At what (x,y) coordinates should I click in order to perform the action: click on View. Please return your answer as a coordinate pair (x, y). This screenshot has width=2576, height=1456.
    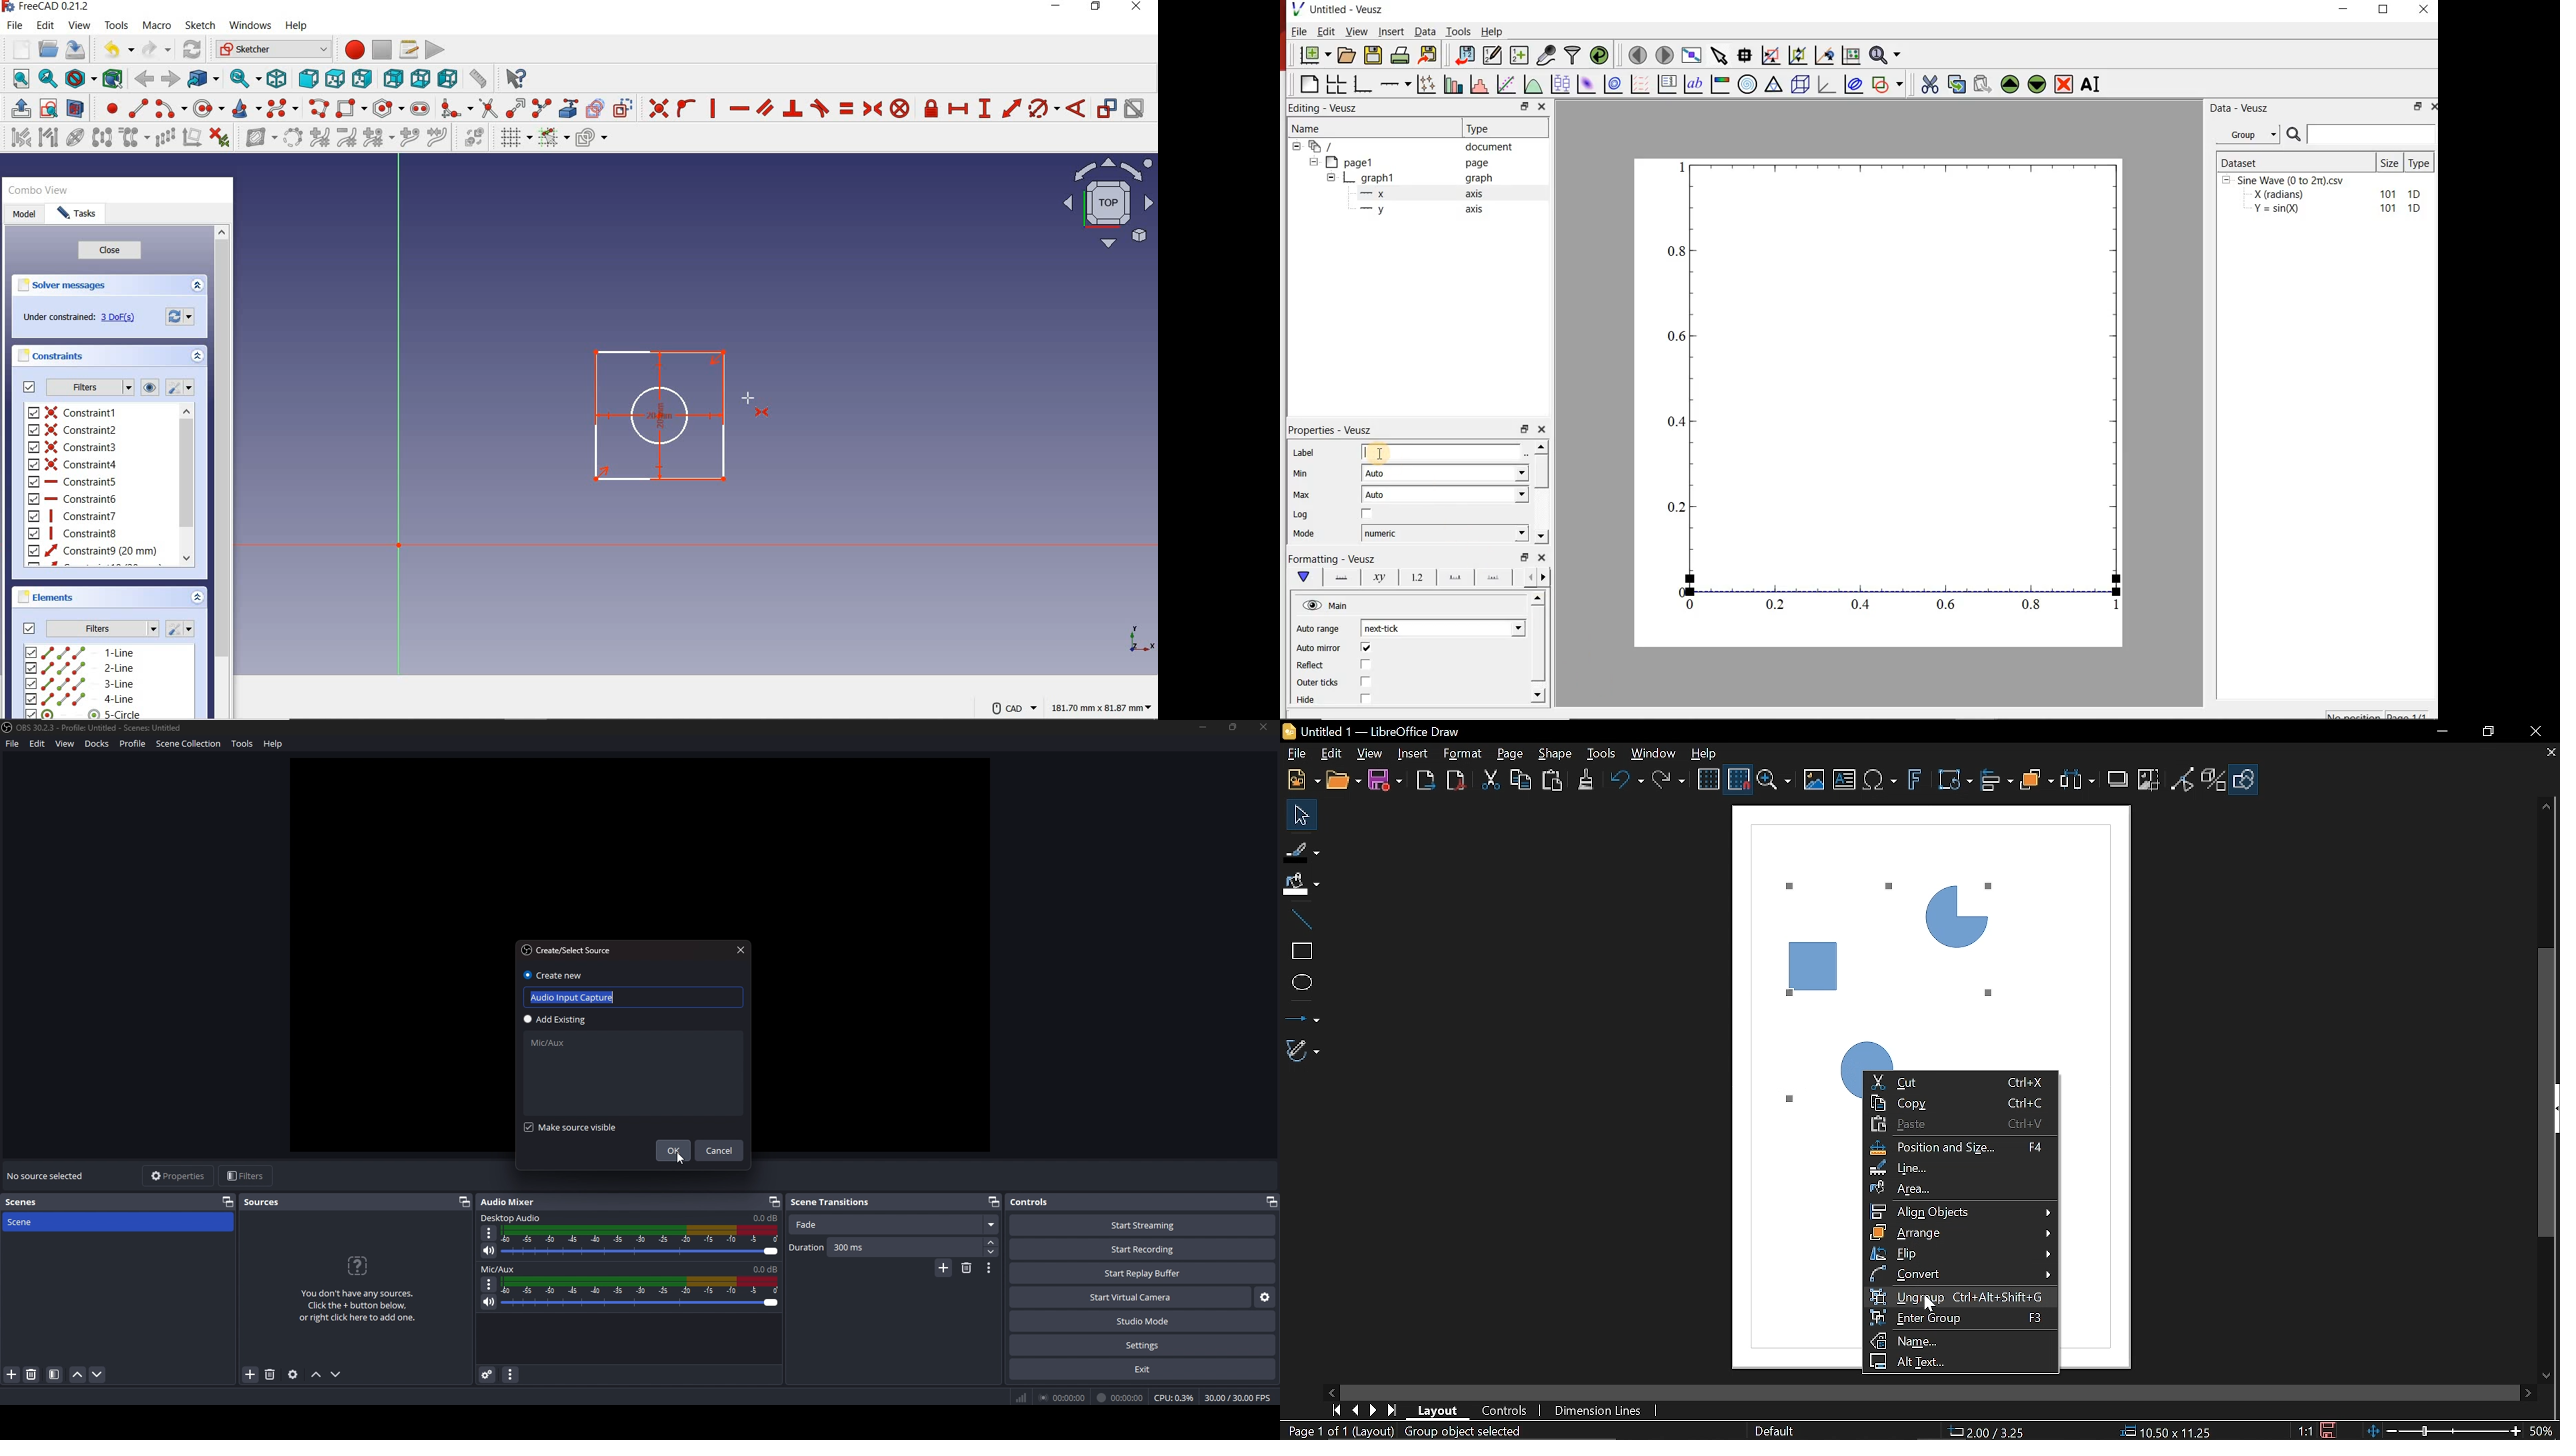
    Looking at the image, I should click on (1370, 754).